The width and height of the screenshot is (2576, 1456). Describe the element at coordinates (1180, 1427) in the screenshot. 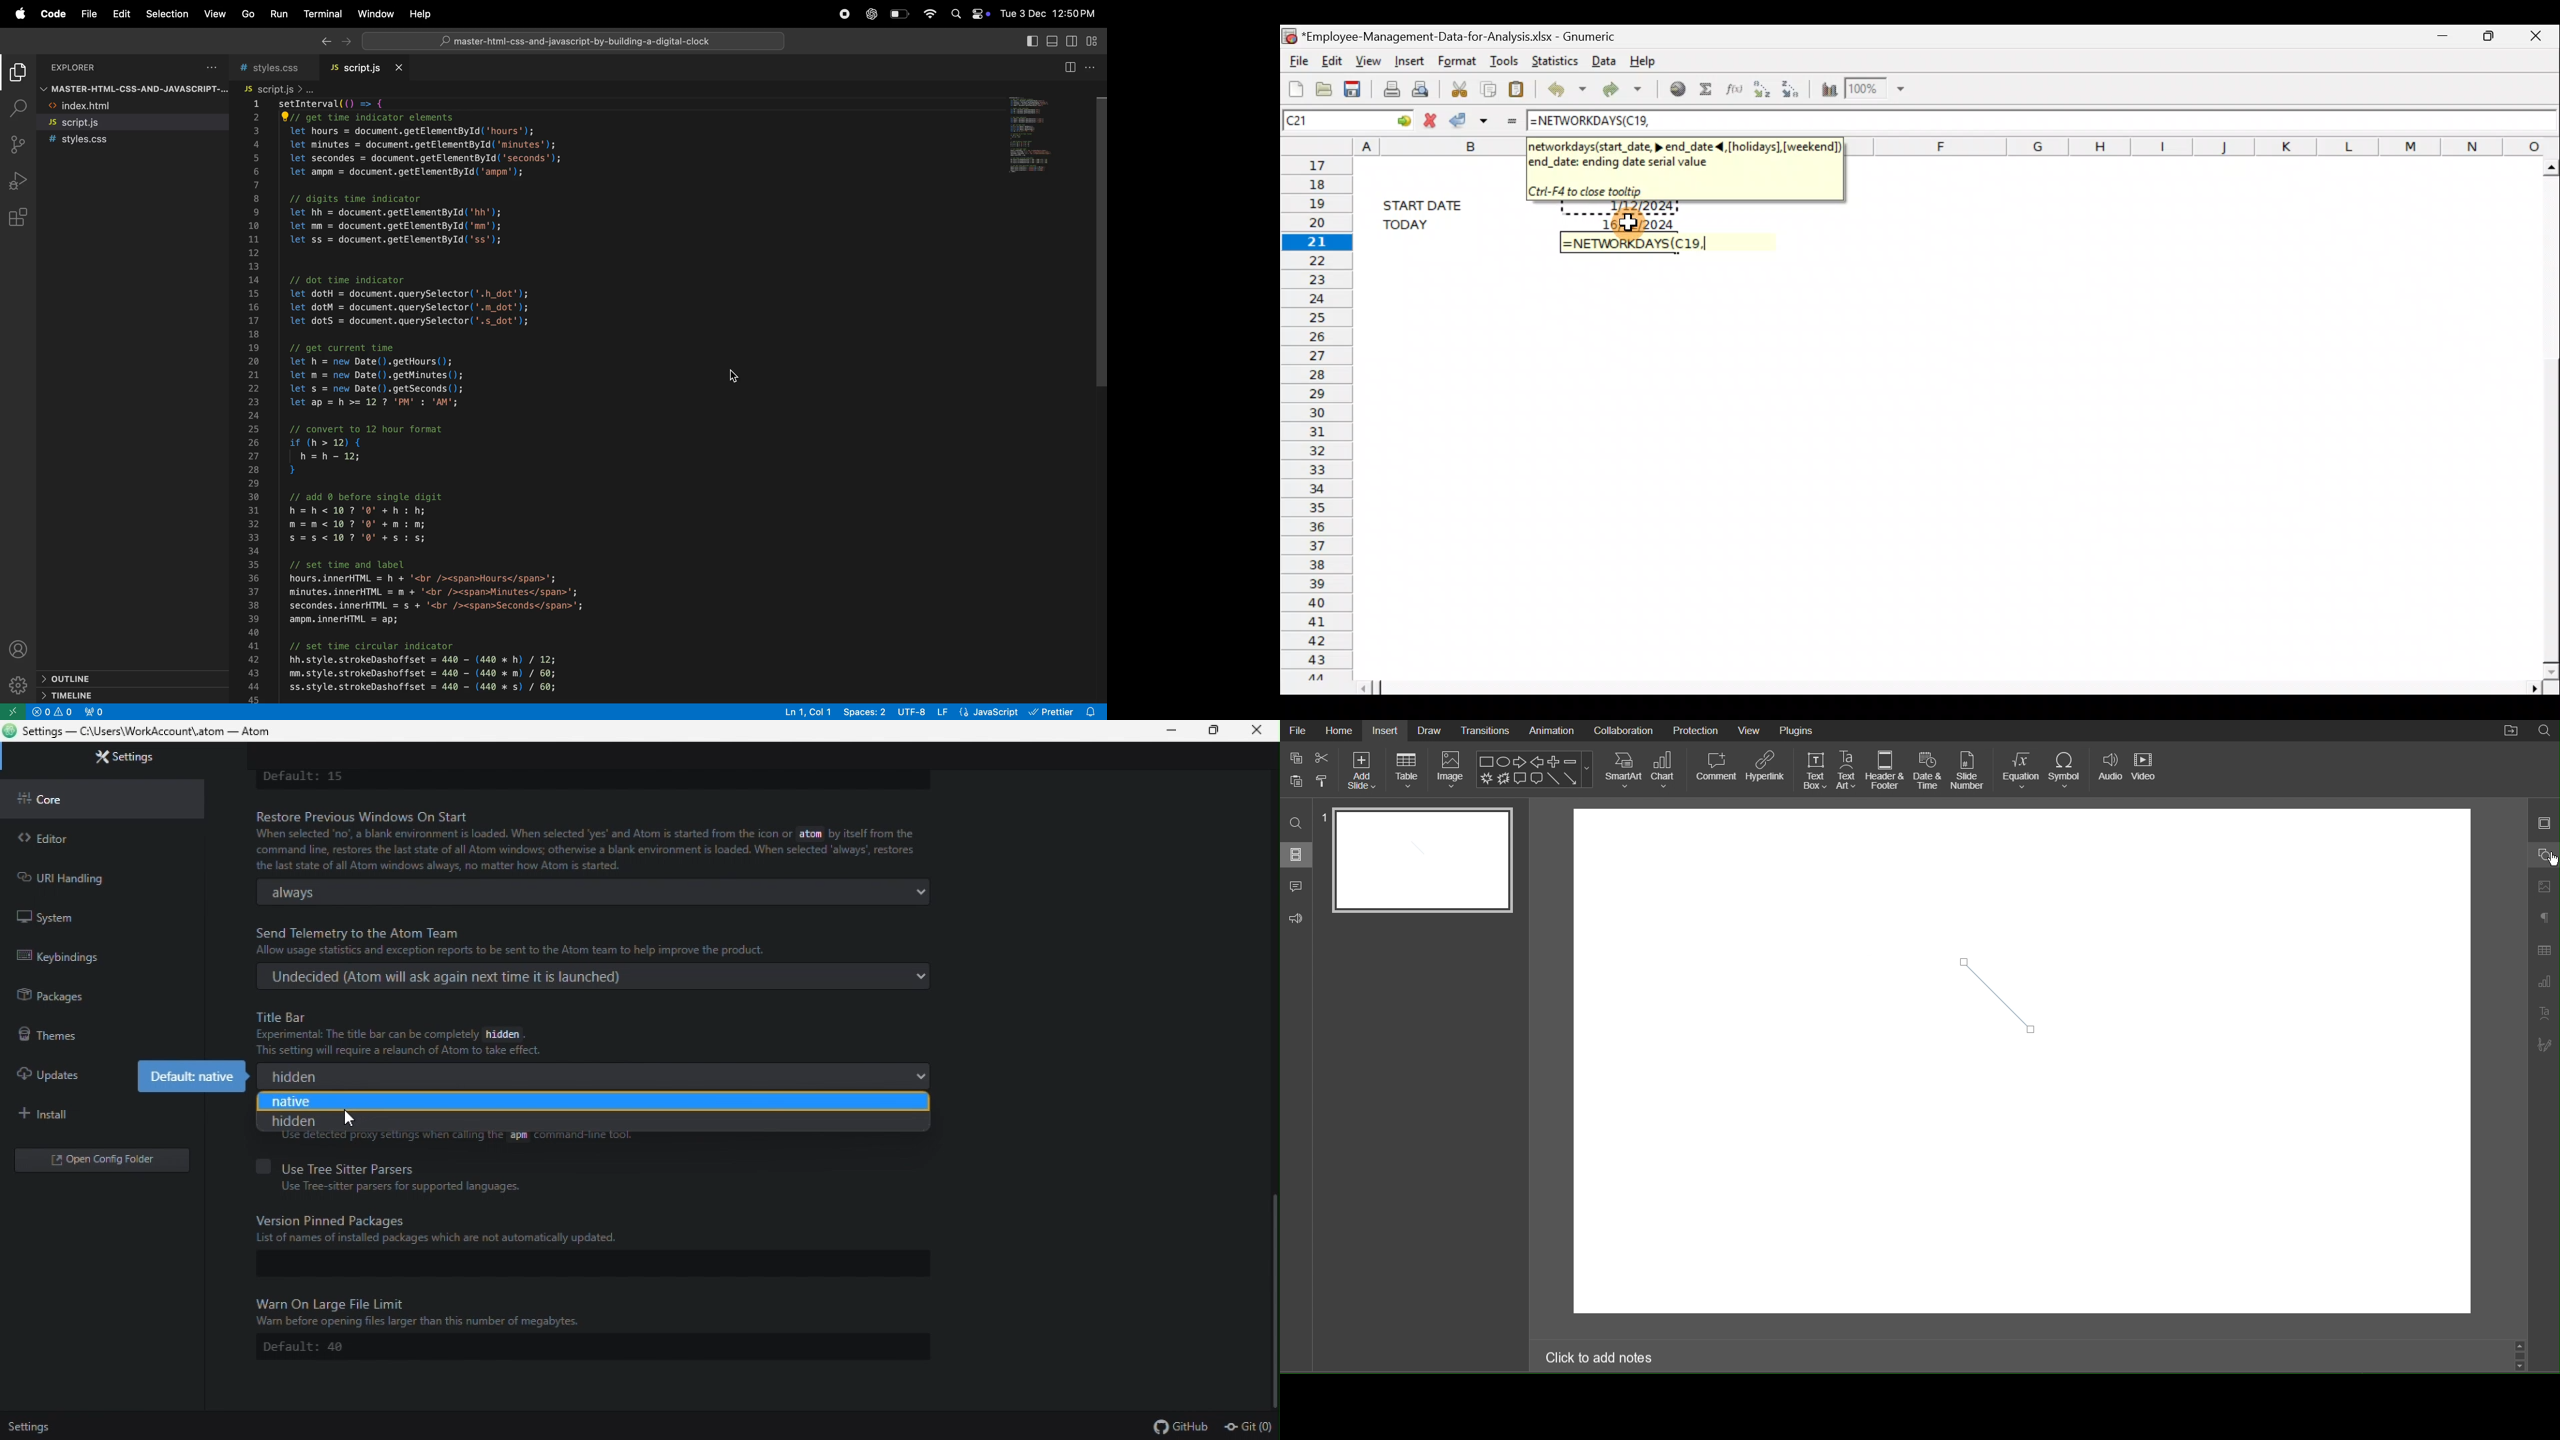

I see `github` at that location.